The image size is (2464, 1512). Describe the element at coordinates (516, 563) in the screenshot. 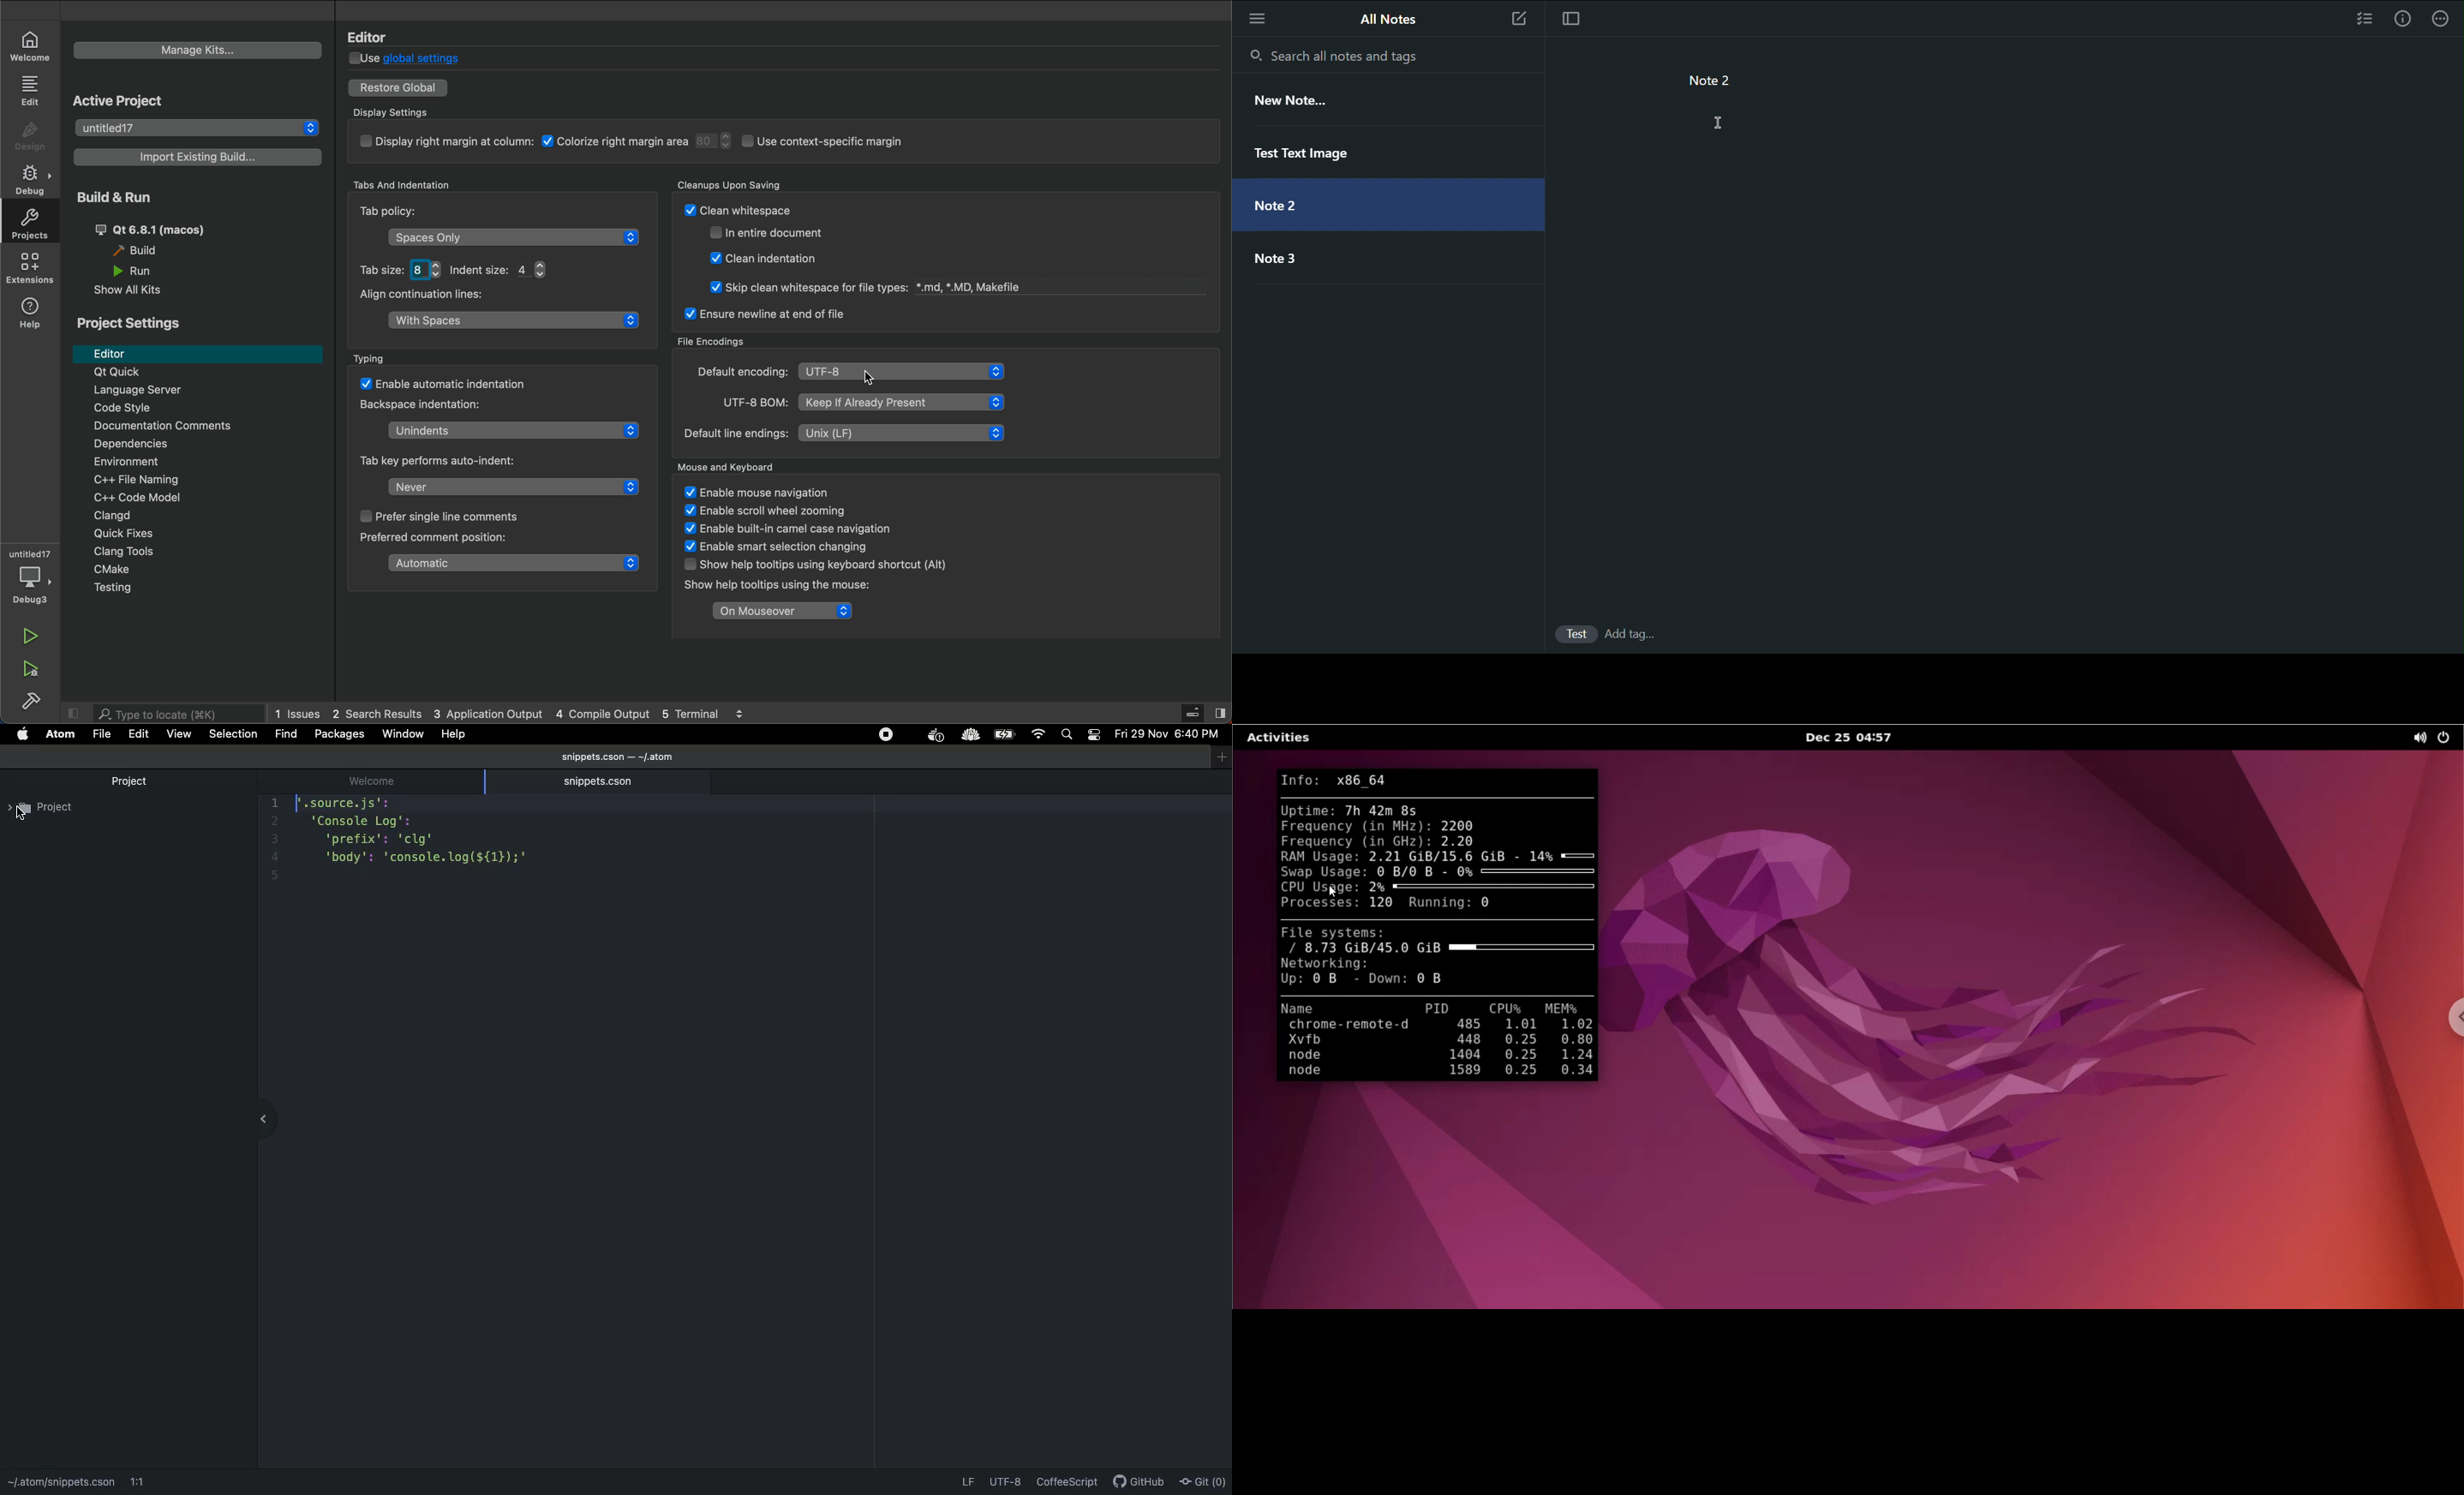

I see `comment position ` at that location.